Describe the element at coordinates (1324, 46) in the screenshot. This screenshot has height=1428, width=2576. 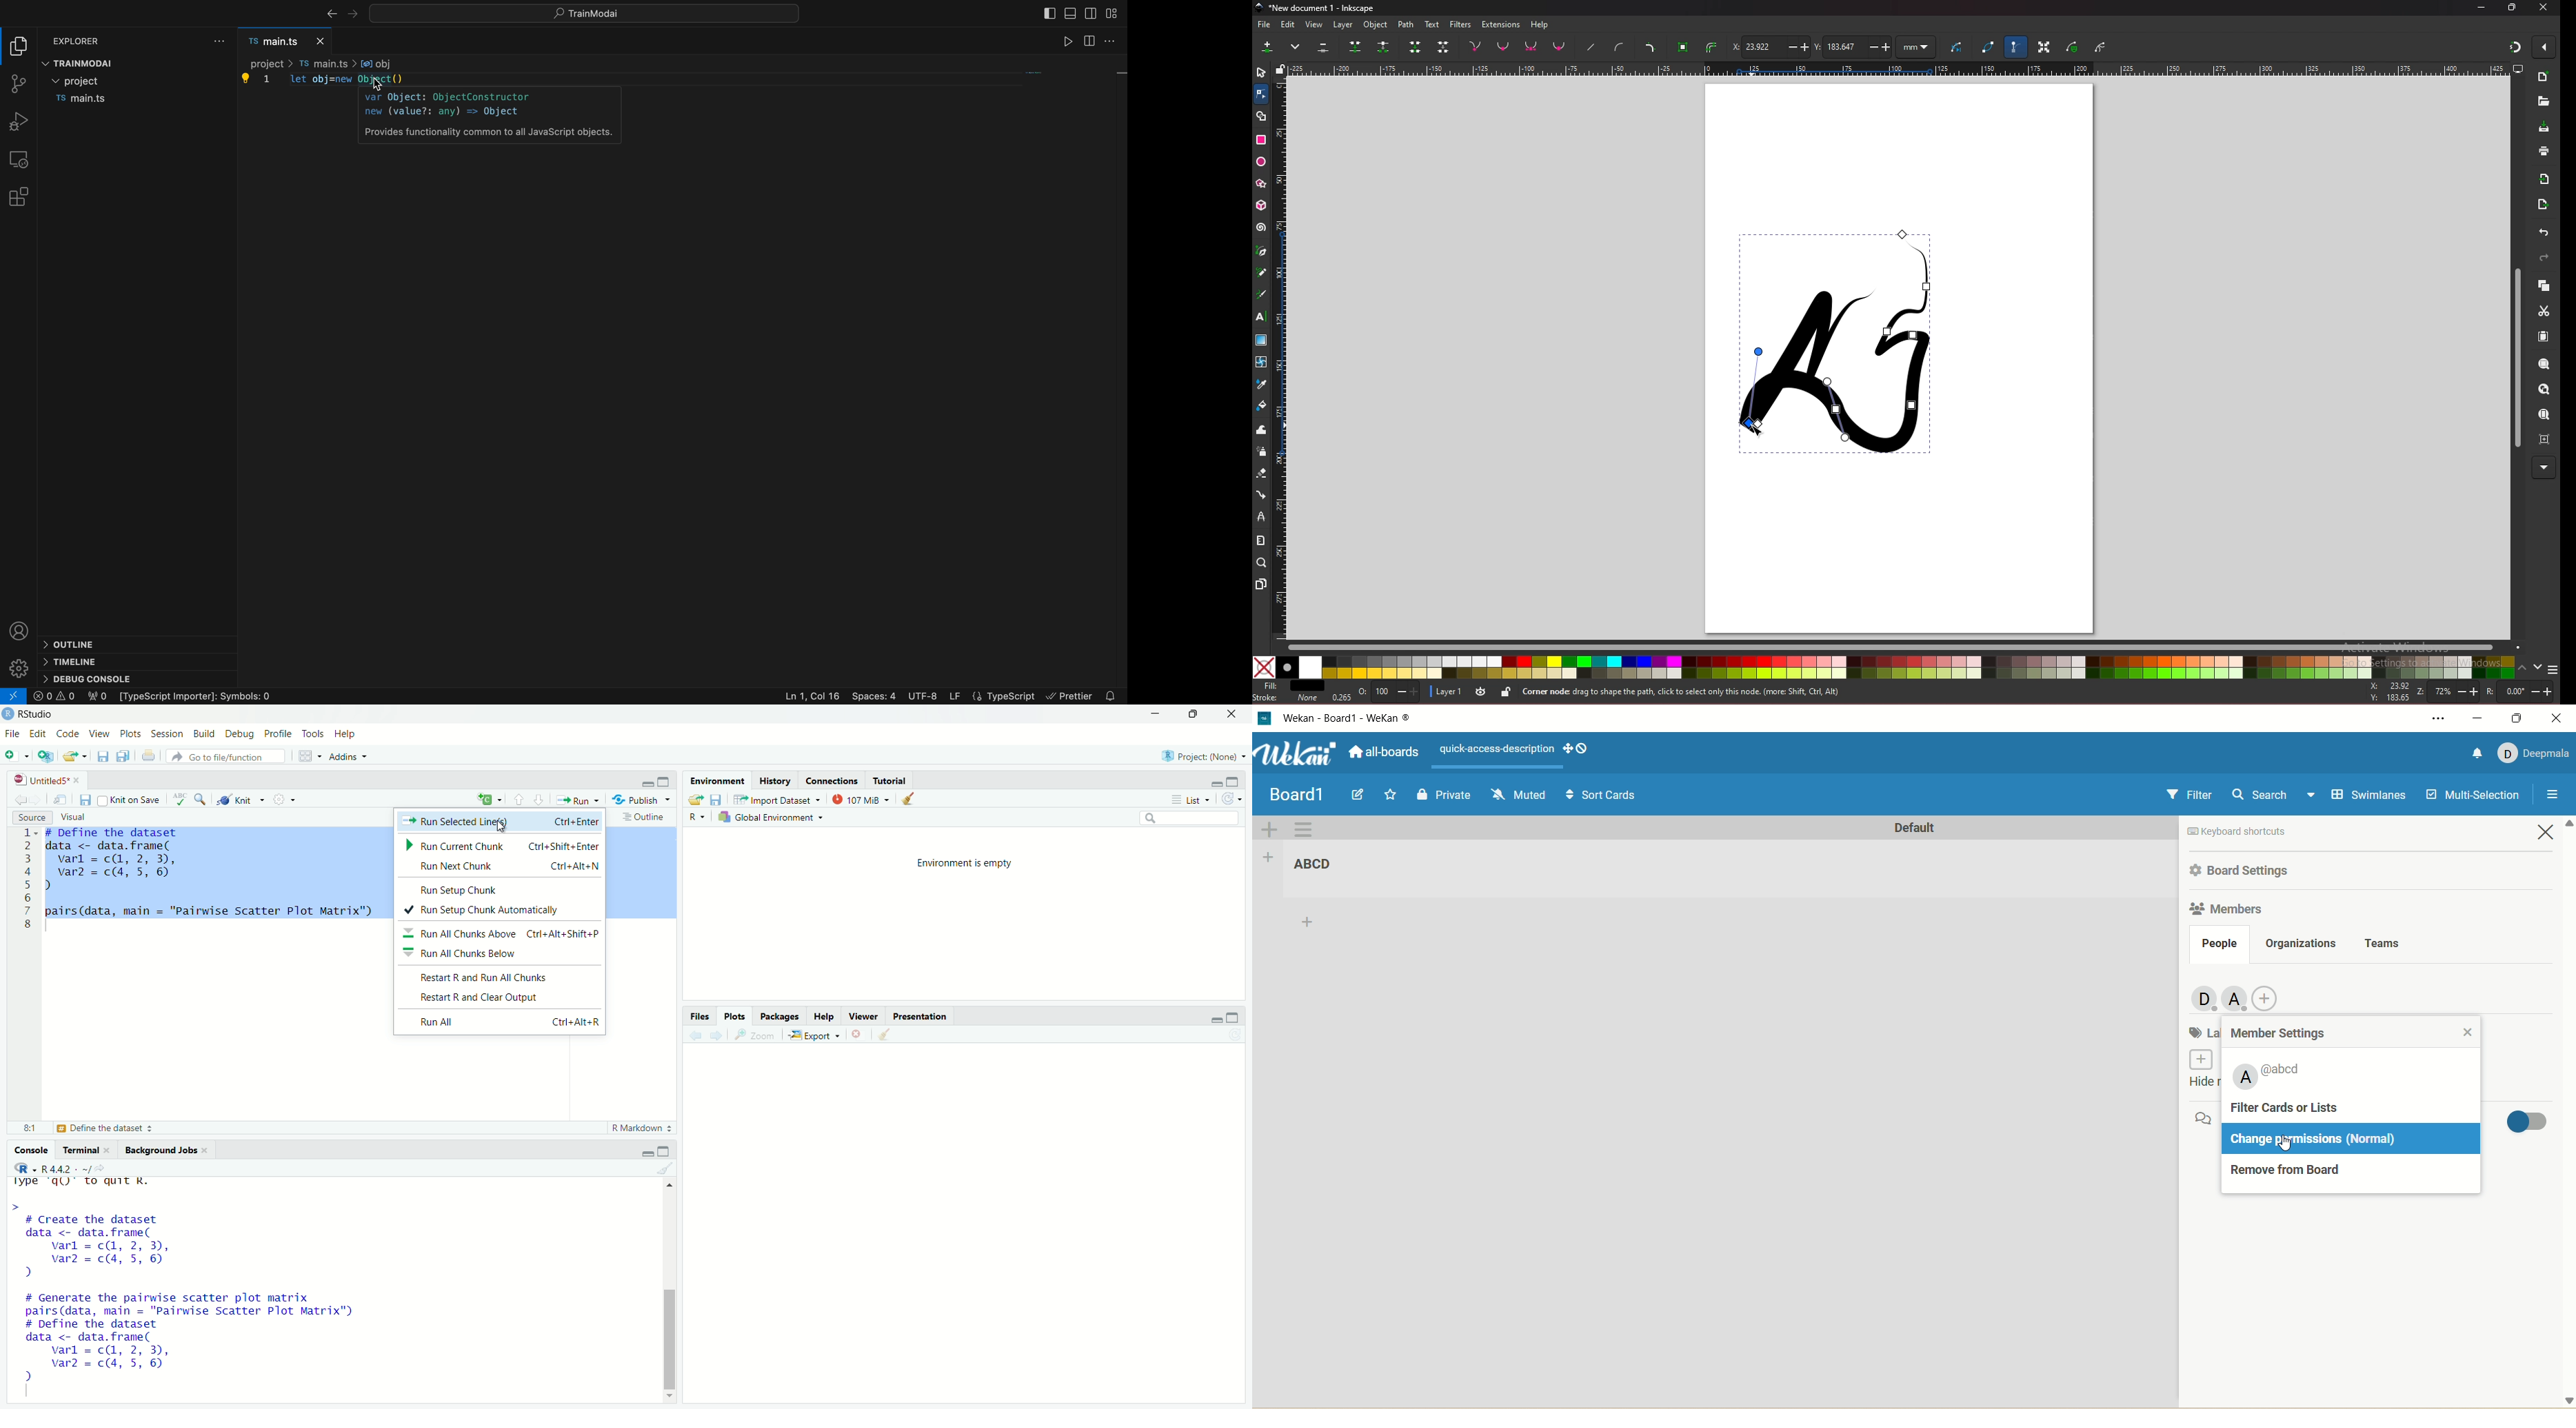
I see `delete selected node` at that location.